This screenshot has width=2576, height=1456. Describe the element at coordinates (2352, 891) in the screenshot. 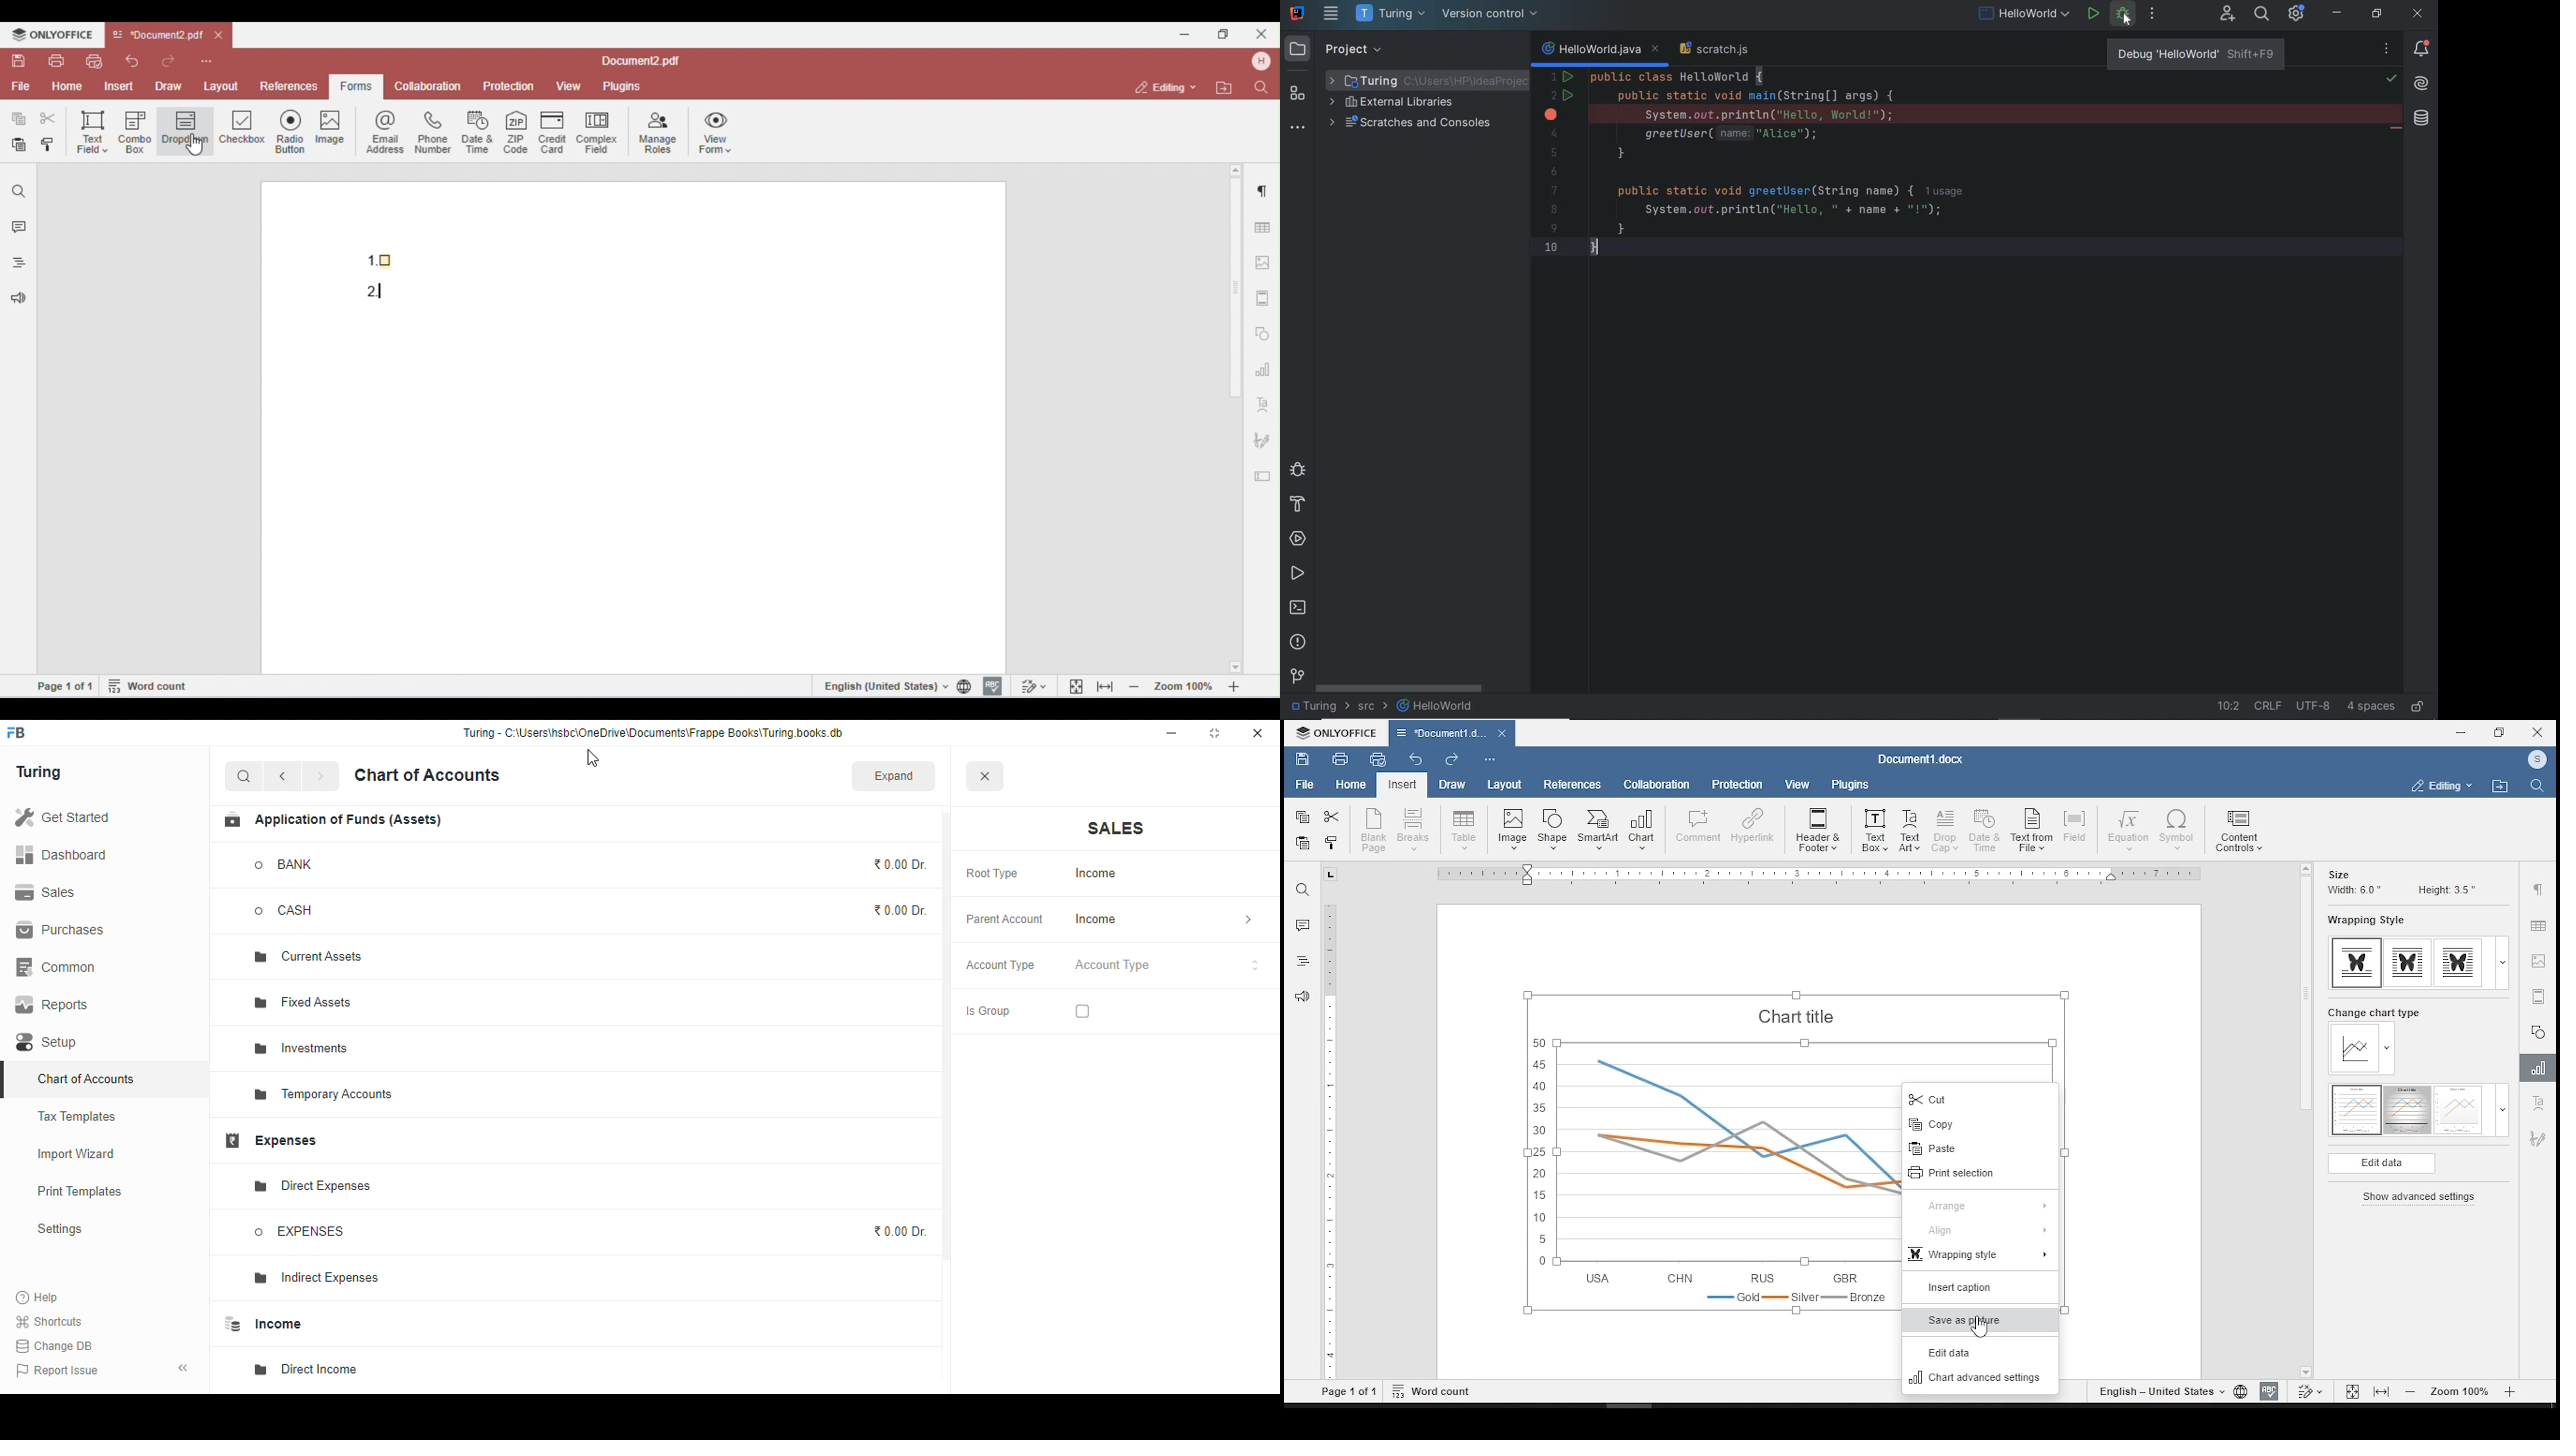

I see `width` at that location.